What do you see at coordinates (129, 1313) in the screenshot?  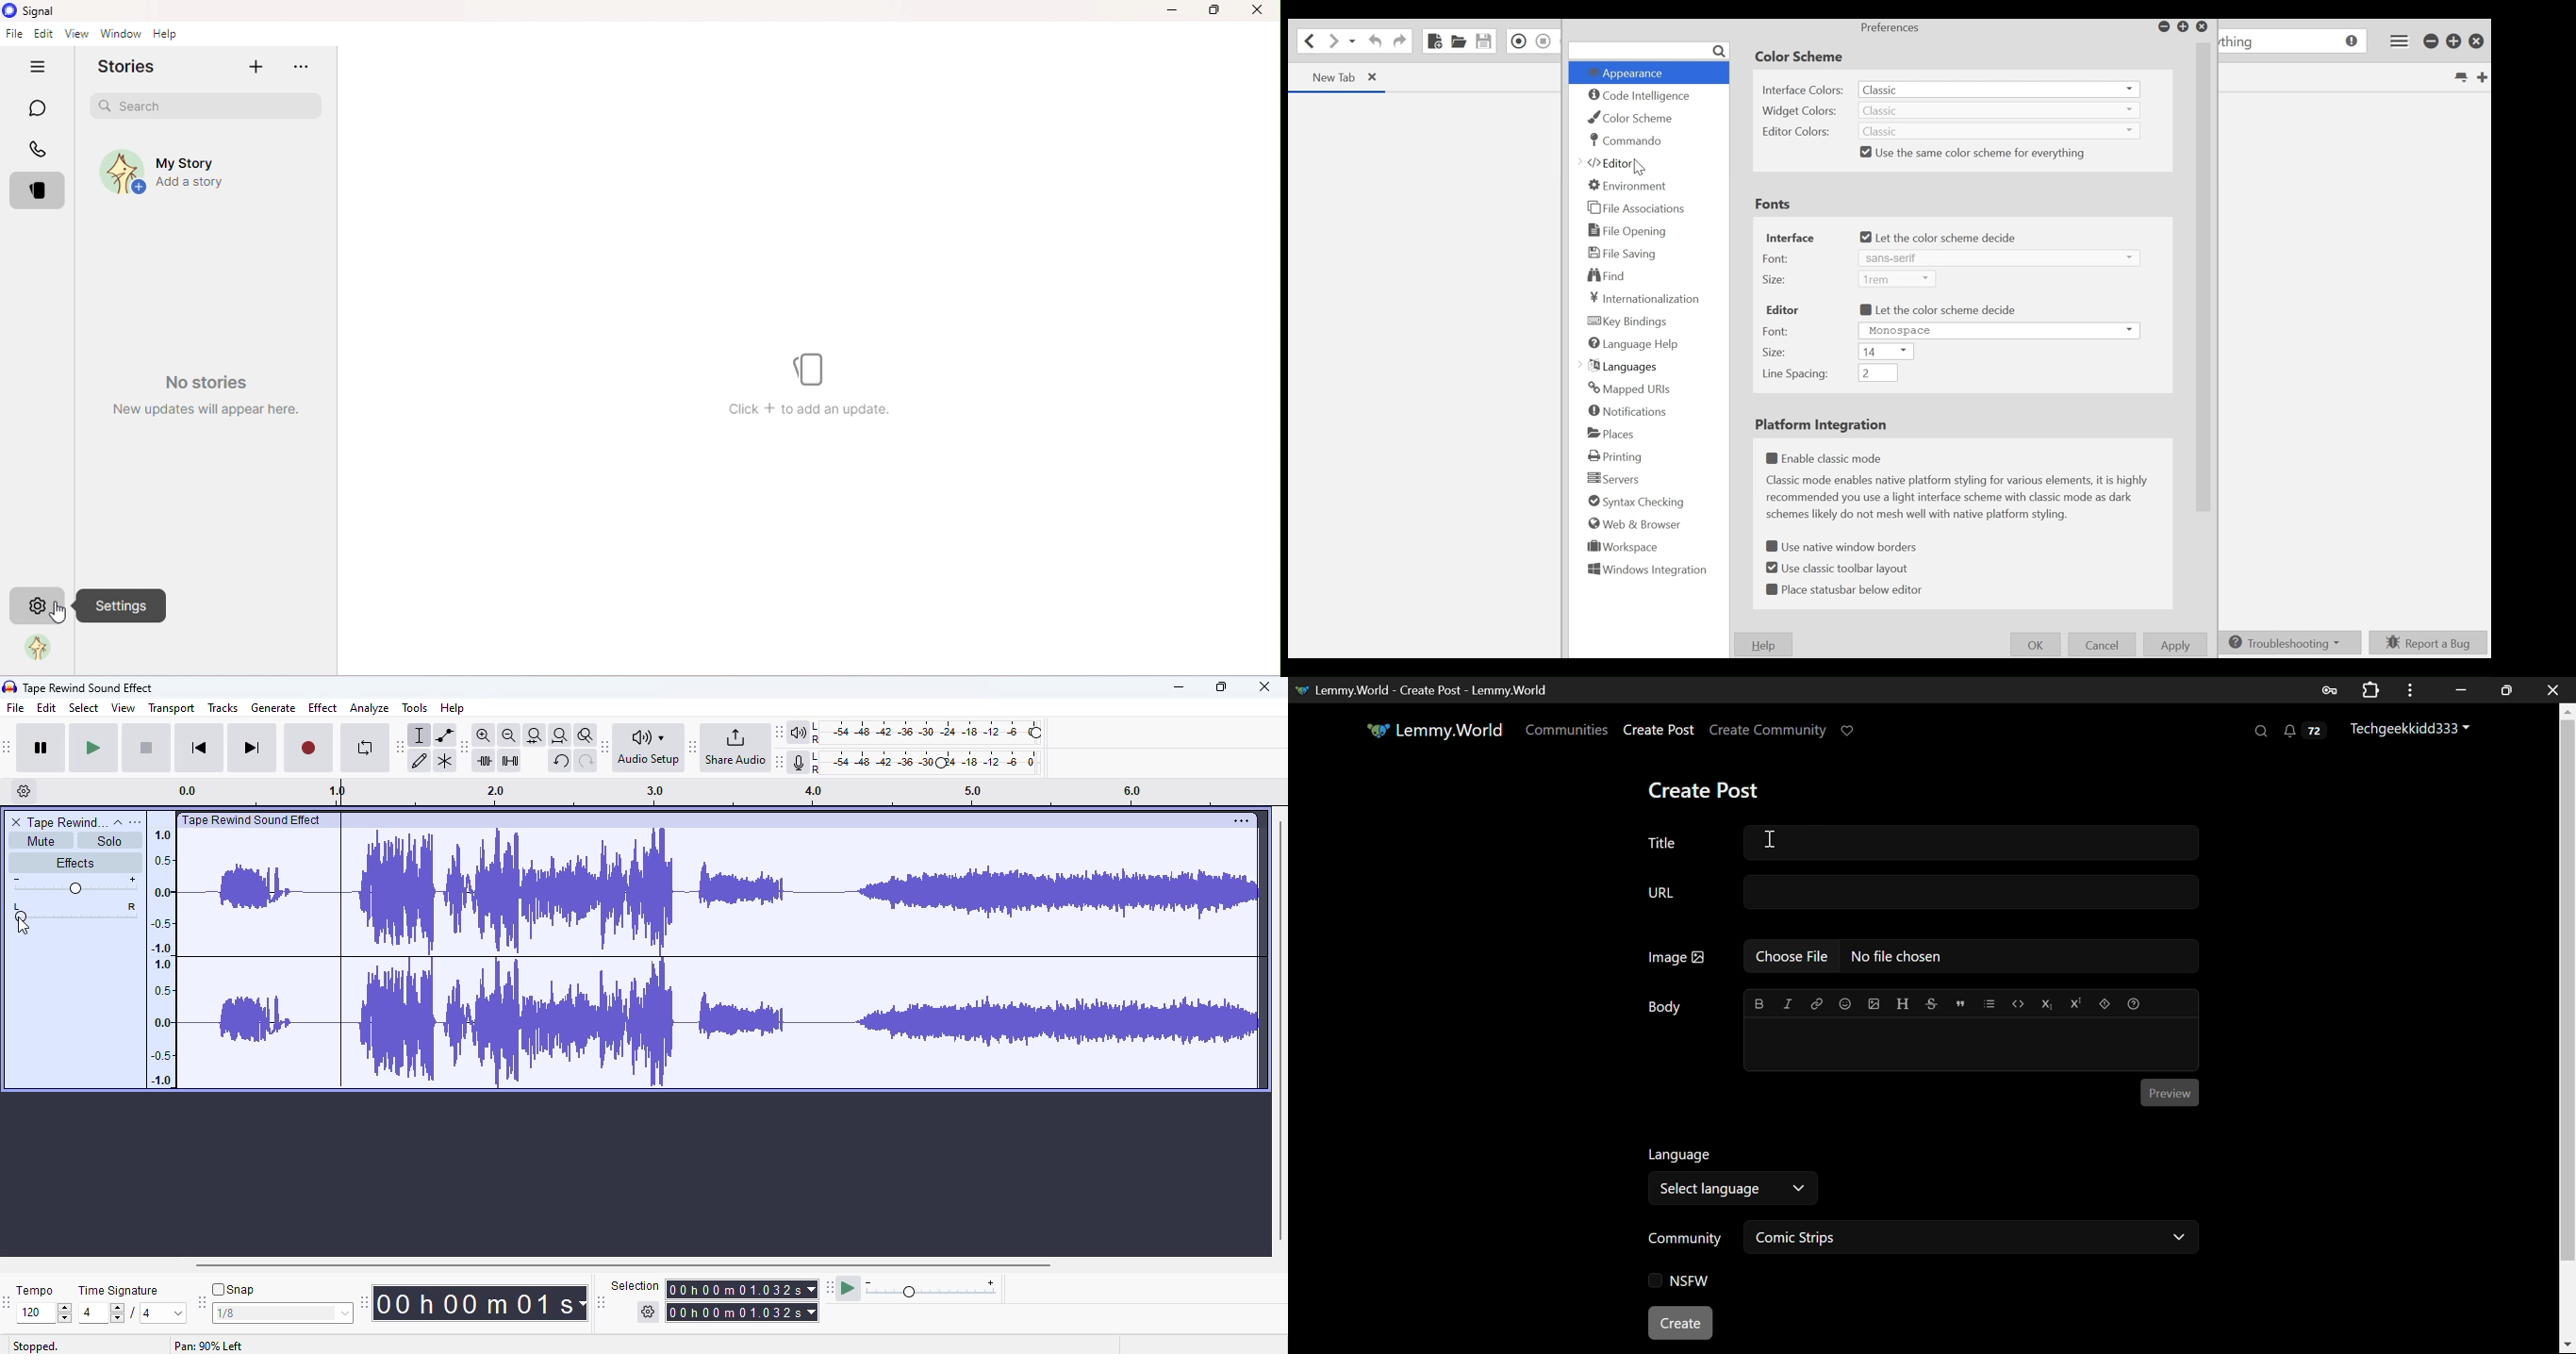 I see `4/4` at bounding box center [129, 1313].